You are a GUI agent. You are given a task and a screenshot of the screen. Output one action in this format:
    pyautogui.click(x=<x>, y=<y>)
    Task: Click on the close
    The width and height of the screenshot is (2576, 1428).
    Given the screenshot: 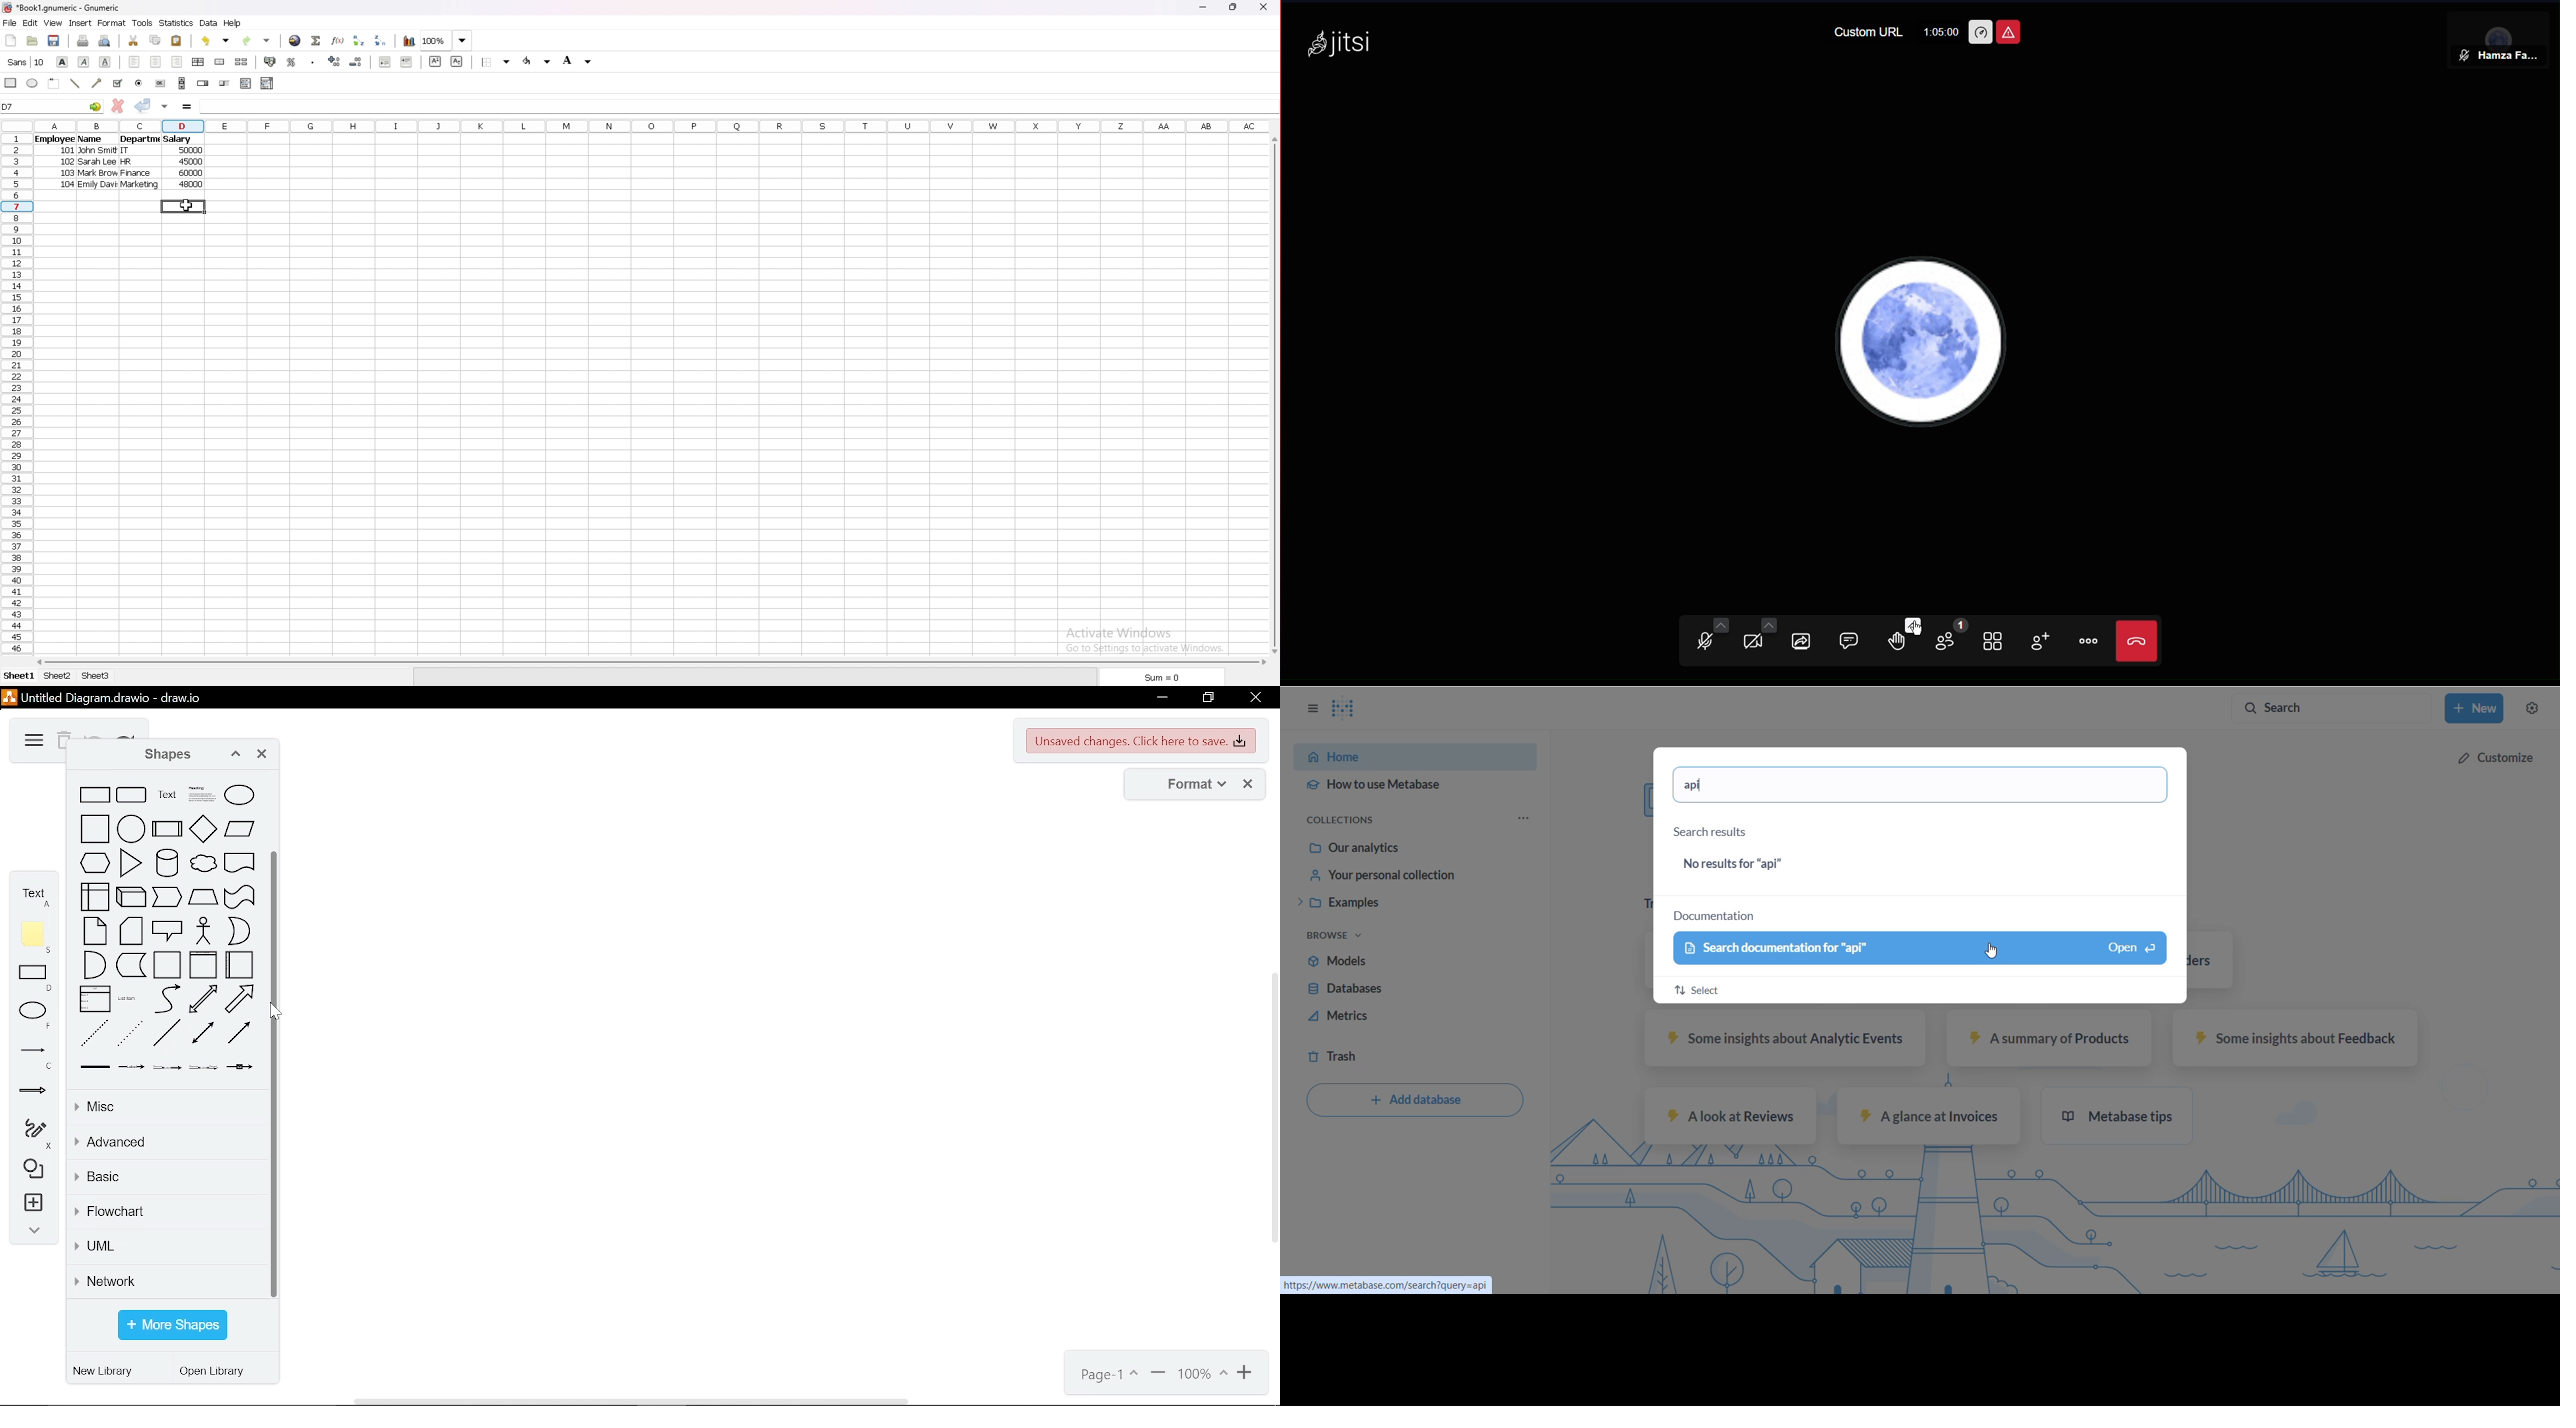 What is the action you would take?
    pyautogui.click(x=1248, y=785)
    